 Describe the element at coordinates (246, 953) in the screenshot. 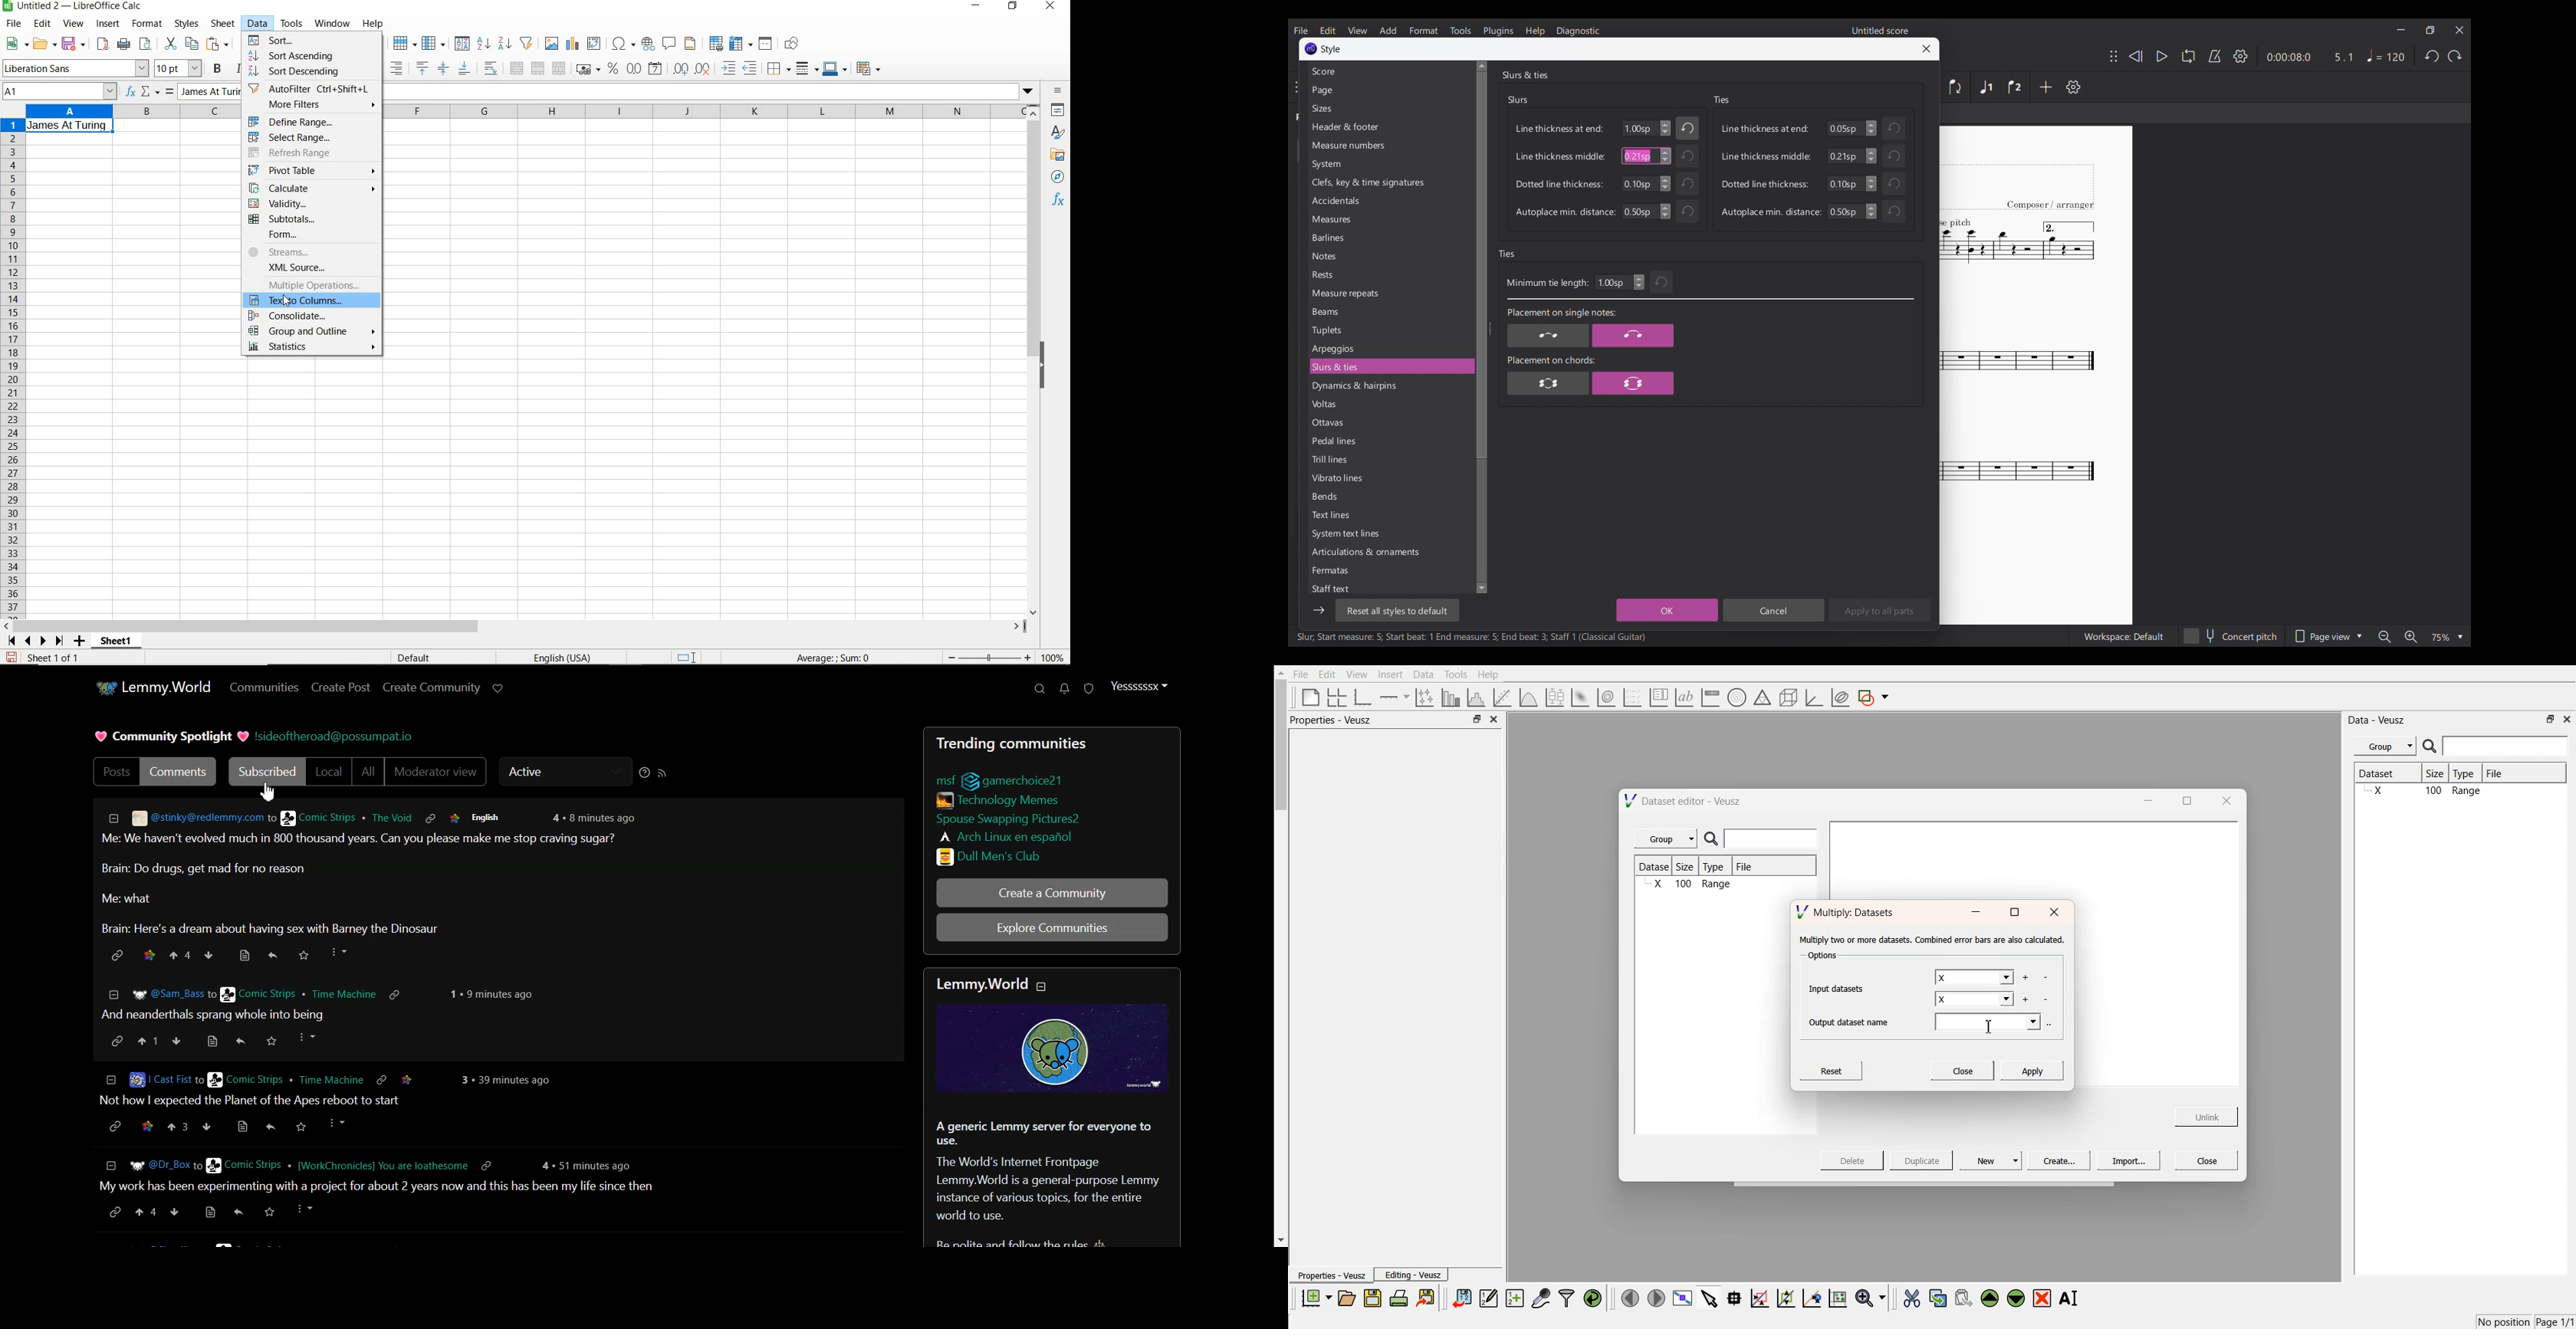

I see `bookmark` at that location.